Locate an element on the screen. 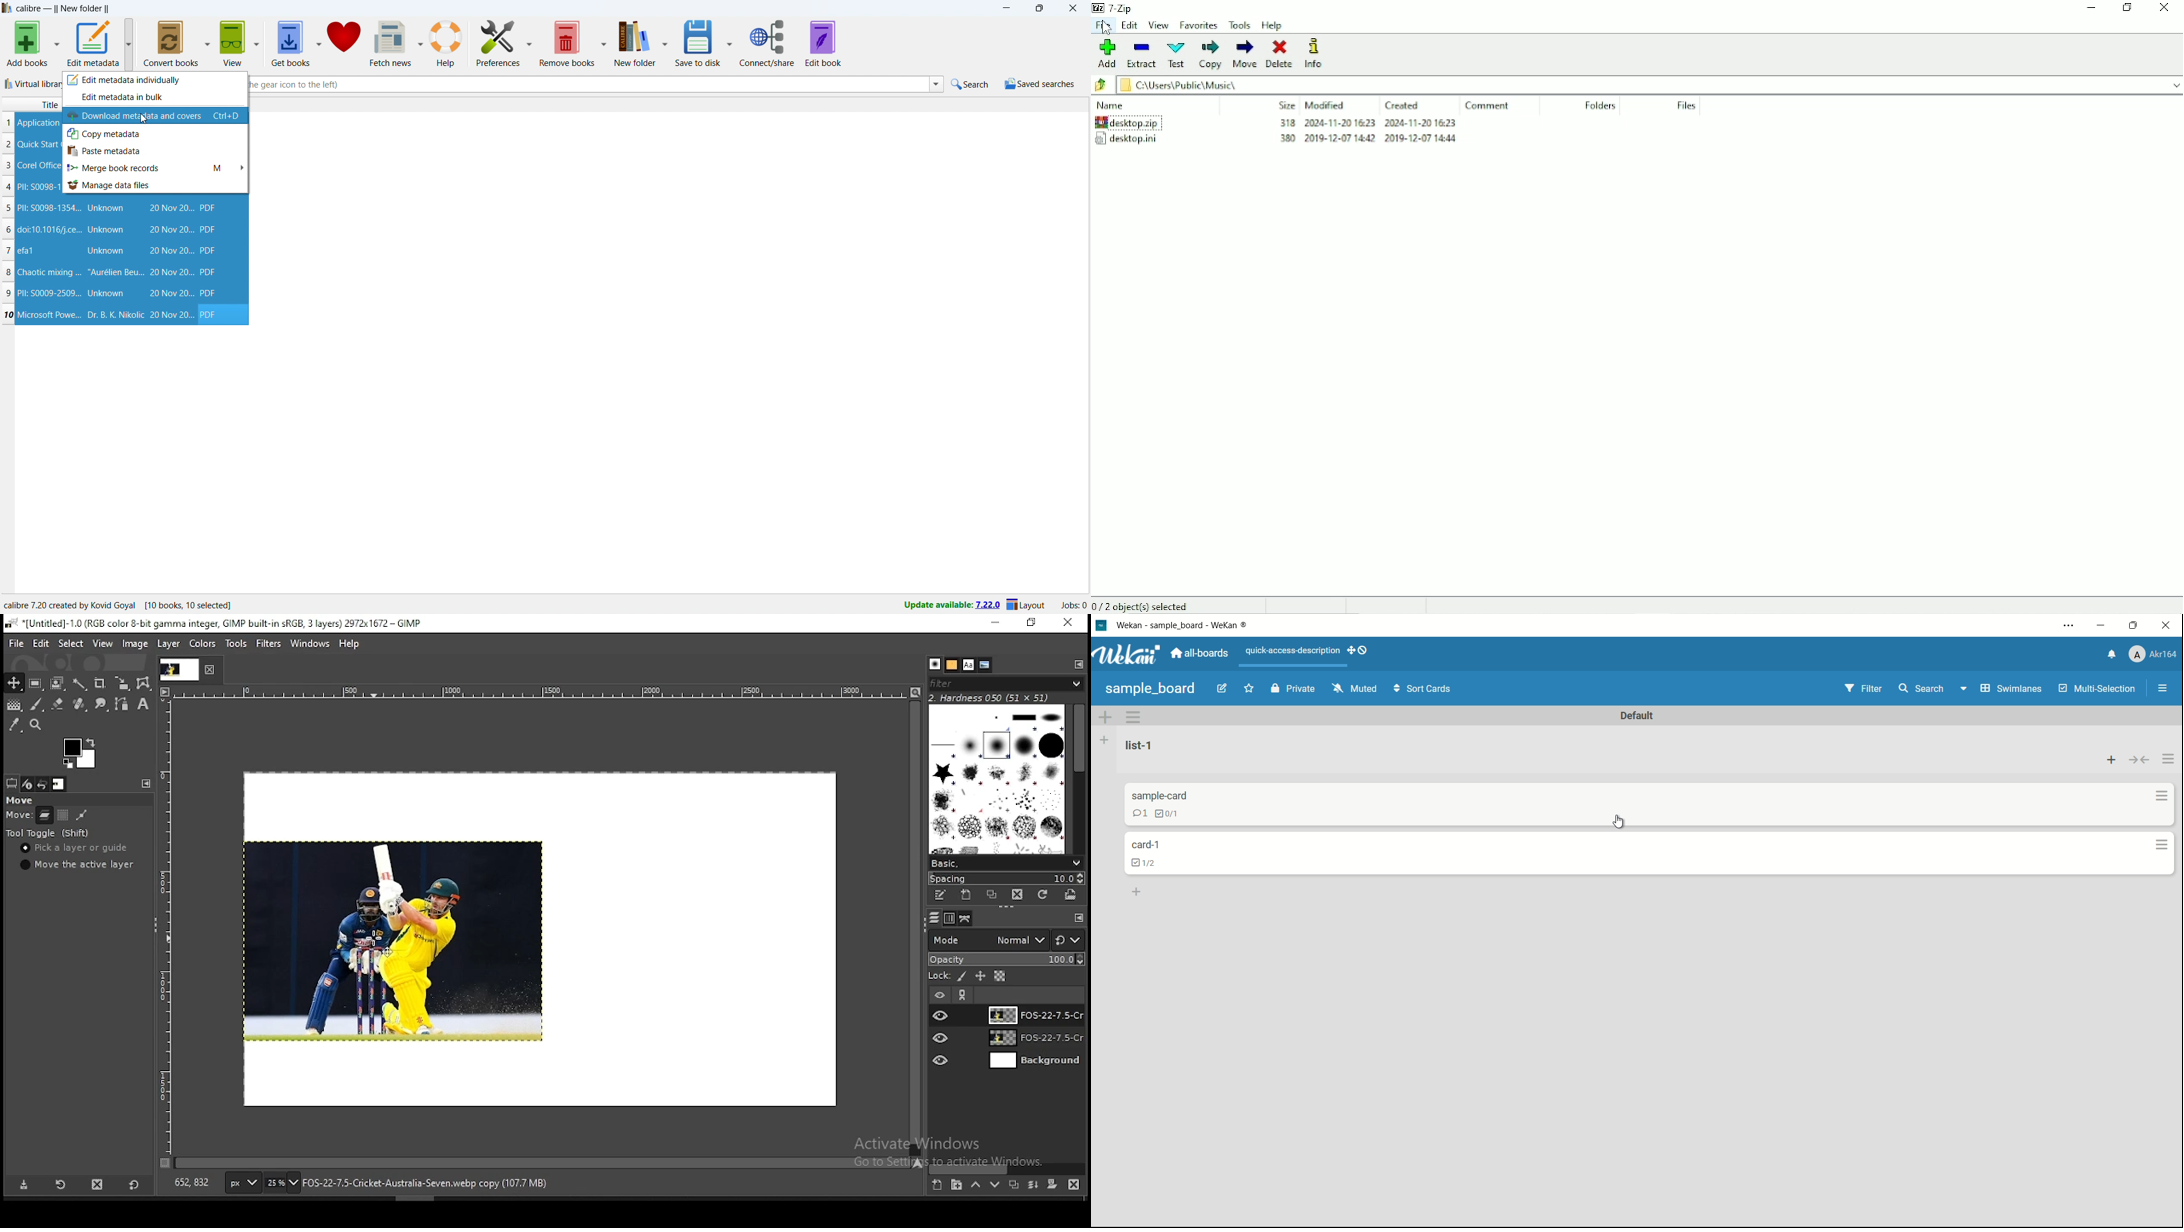  download metadata and covers   Ctrl+D is located at coordinates (155, 115).